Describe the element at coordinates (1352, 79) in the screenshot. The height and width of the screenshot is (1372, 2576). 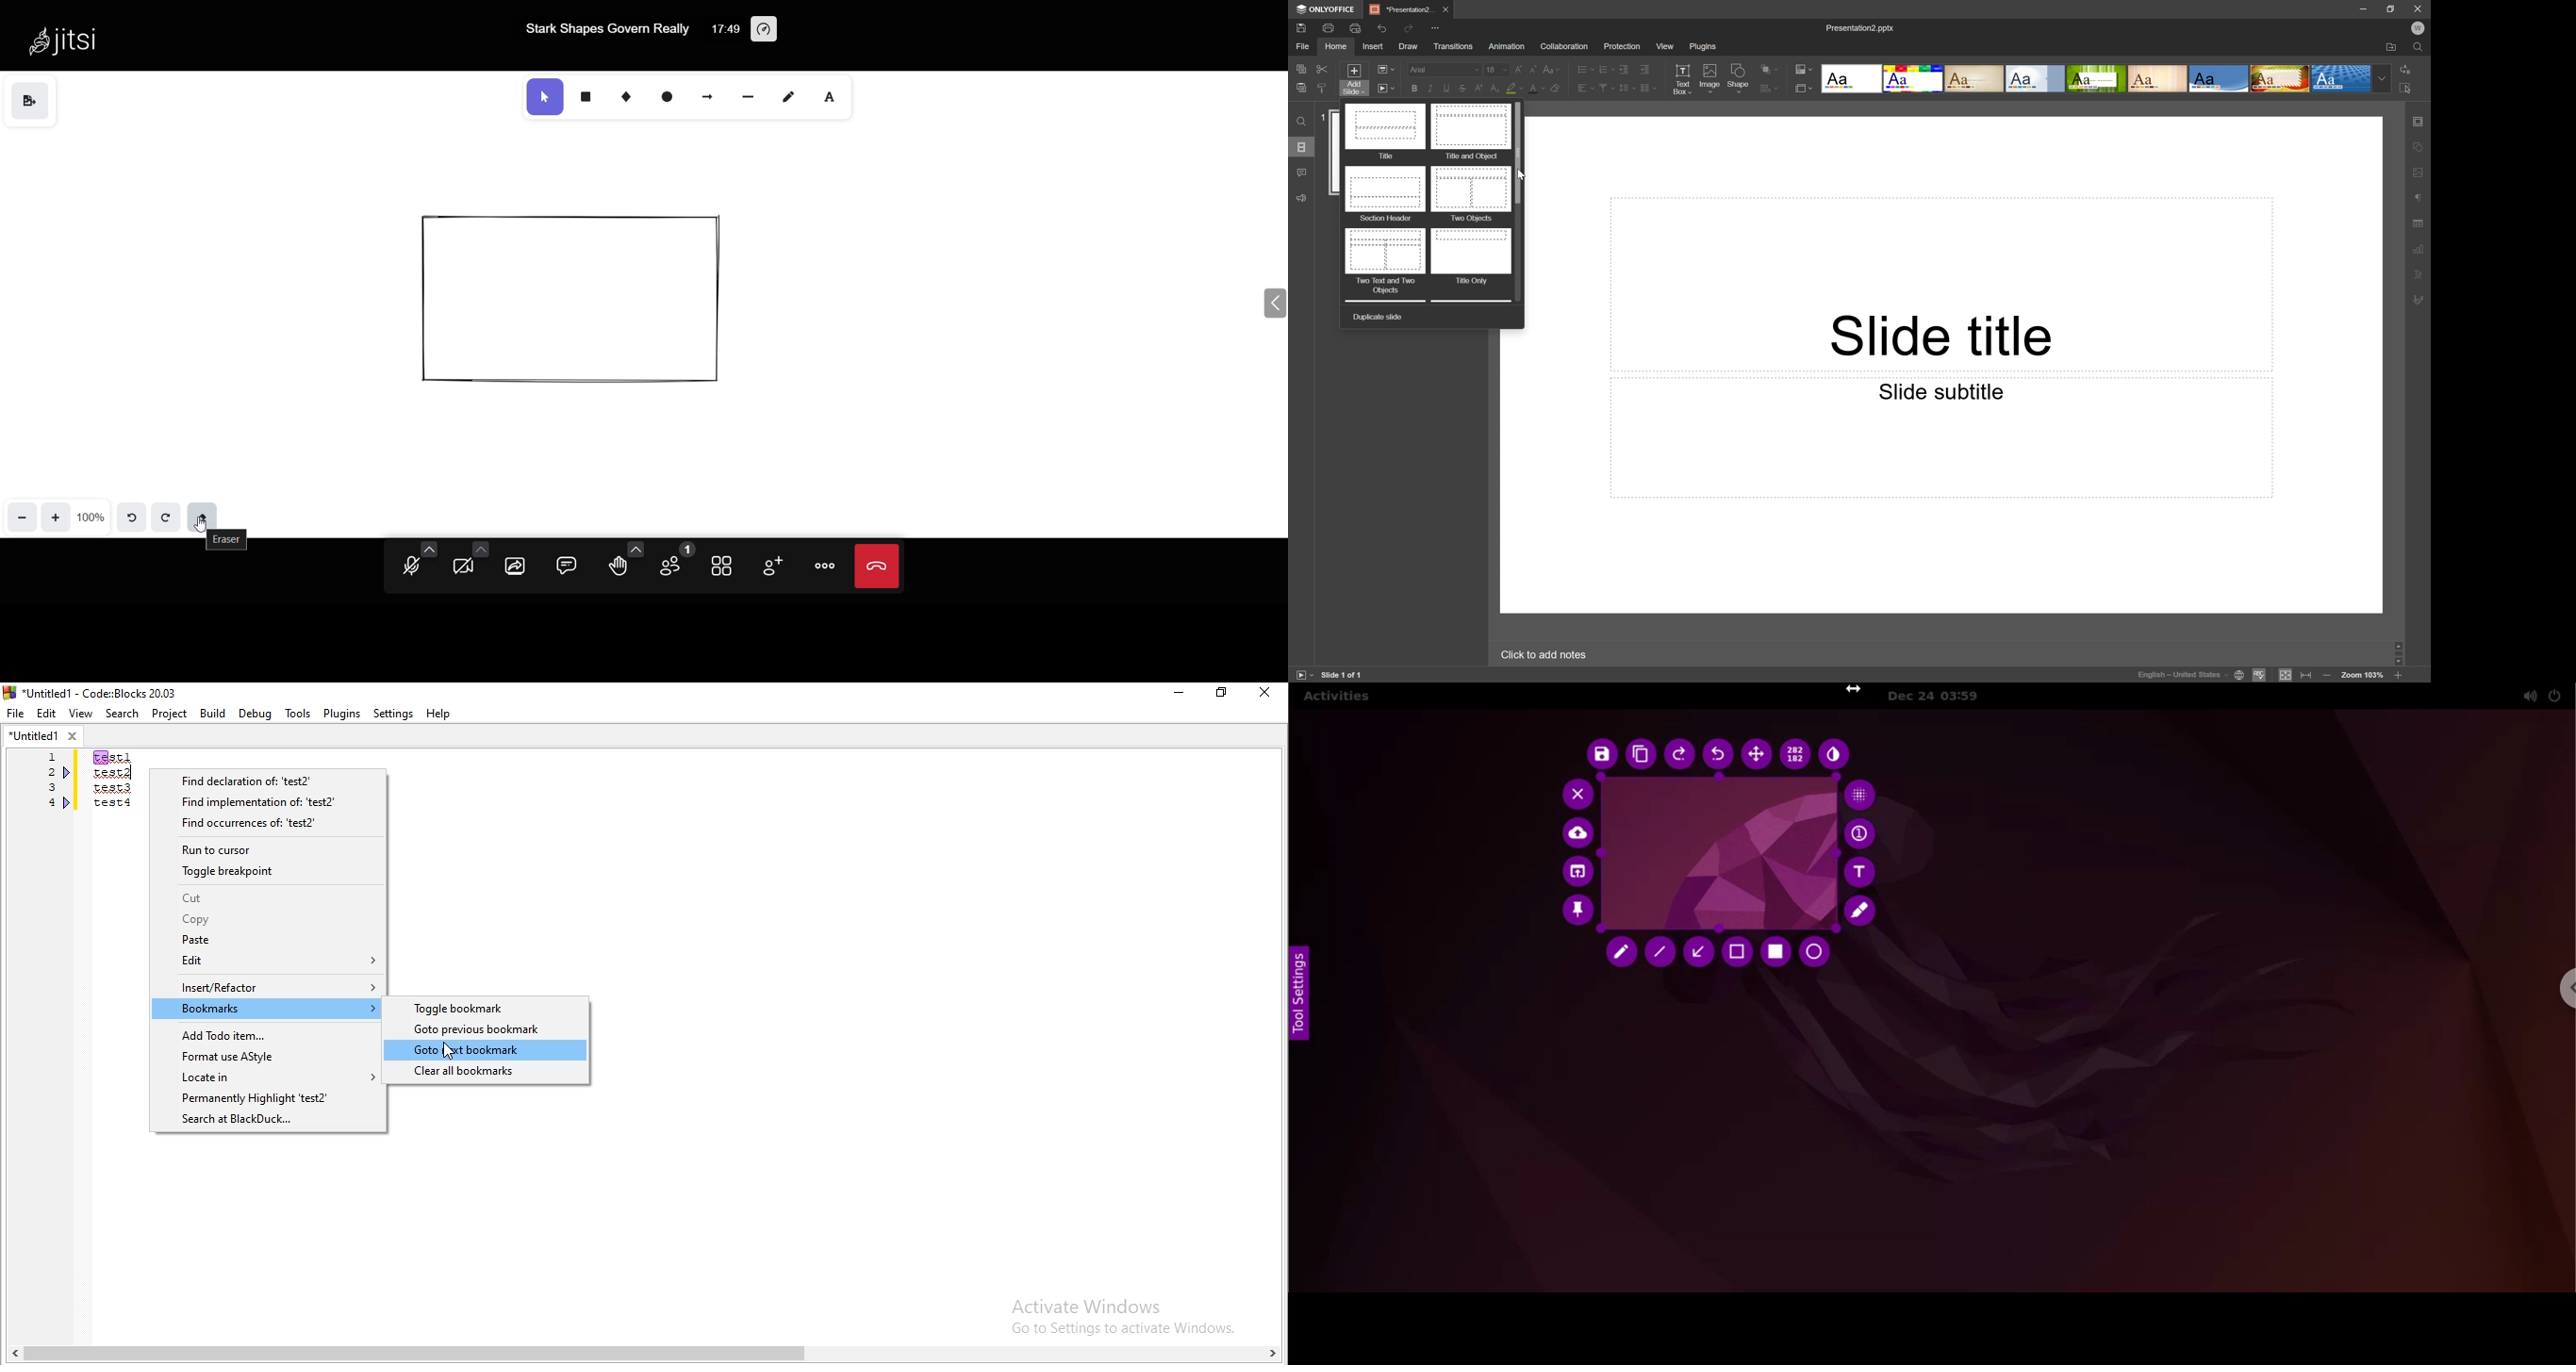
I see `Add slide` at that location.